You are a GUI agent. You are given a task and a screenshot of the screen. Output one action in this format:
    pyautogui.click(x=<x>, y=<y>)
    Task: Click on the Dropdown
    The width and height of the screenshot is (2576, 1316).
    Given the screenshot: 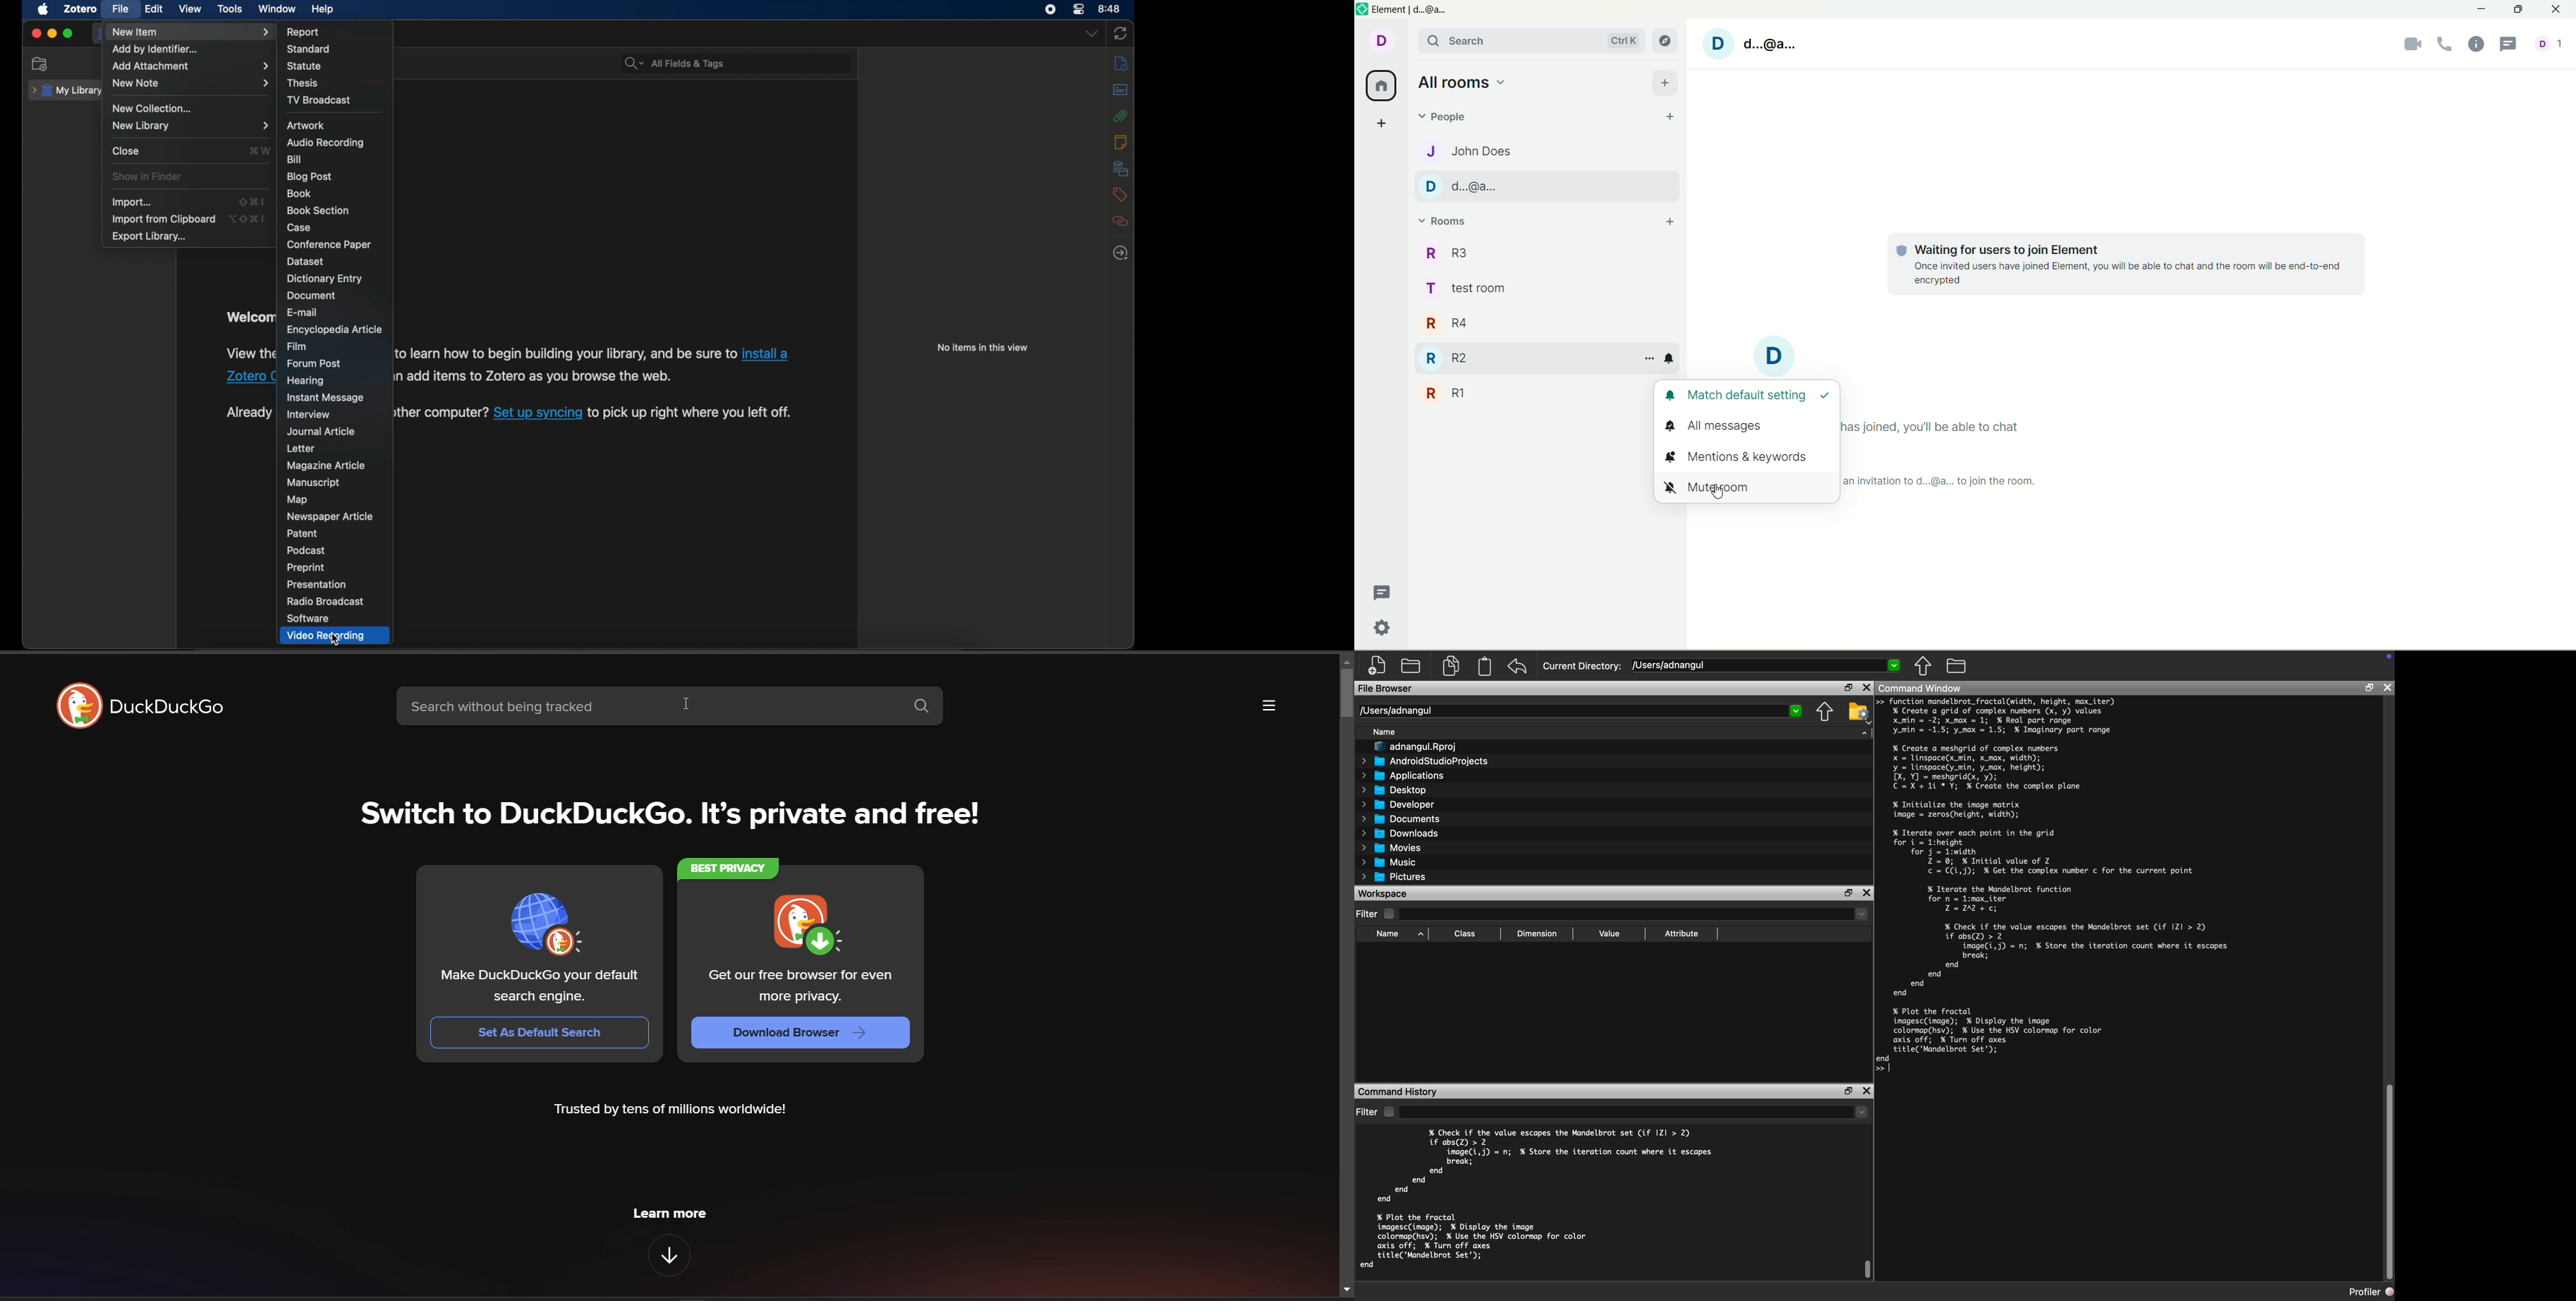 What is the action you would take?
    pyautogui.click(x=1634, y=1112)
    